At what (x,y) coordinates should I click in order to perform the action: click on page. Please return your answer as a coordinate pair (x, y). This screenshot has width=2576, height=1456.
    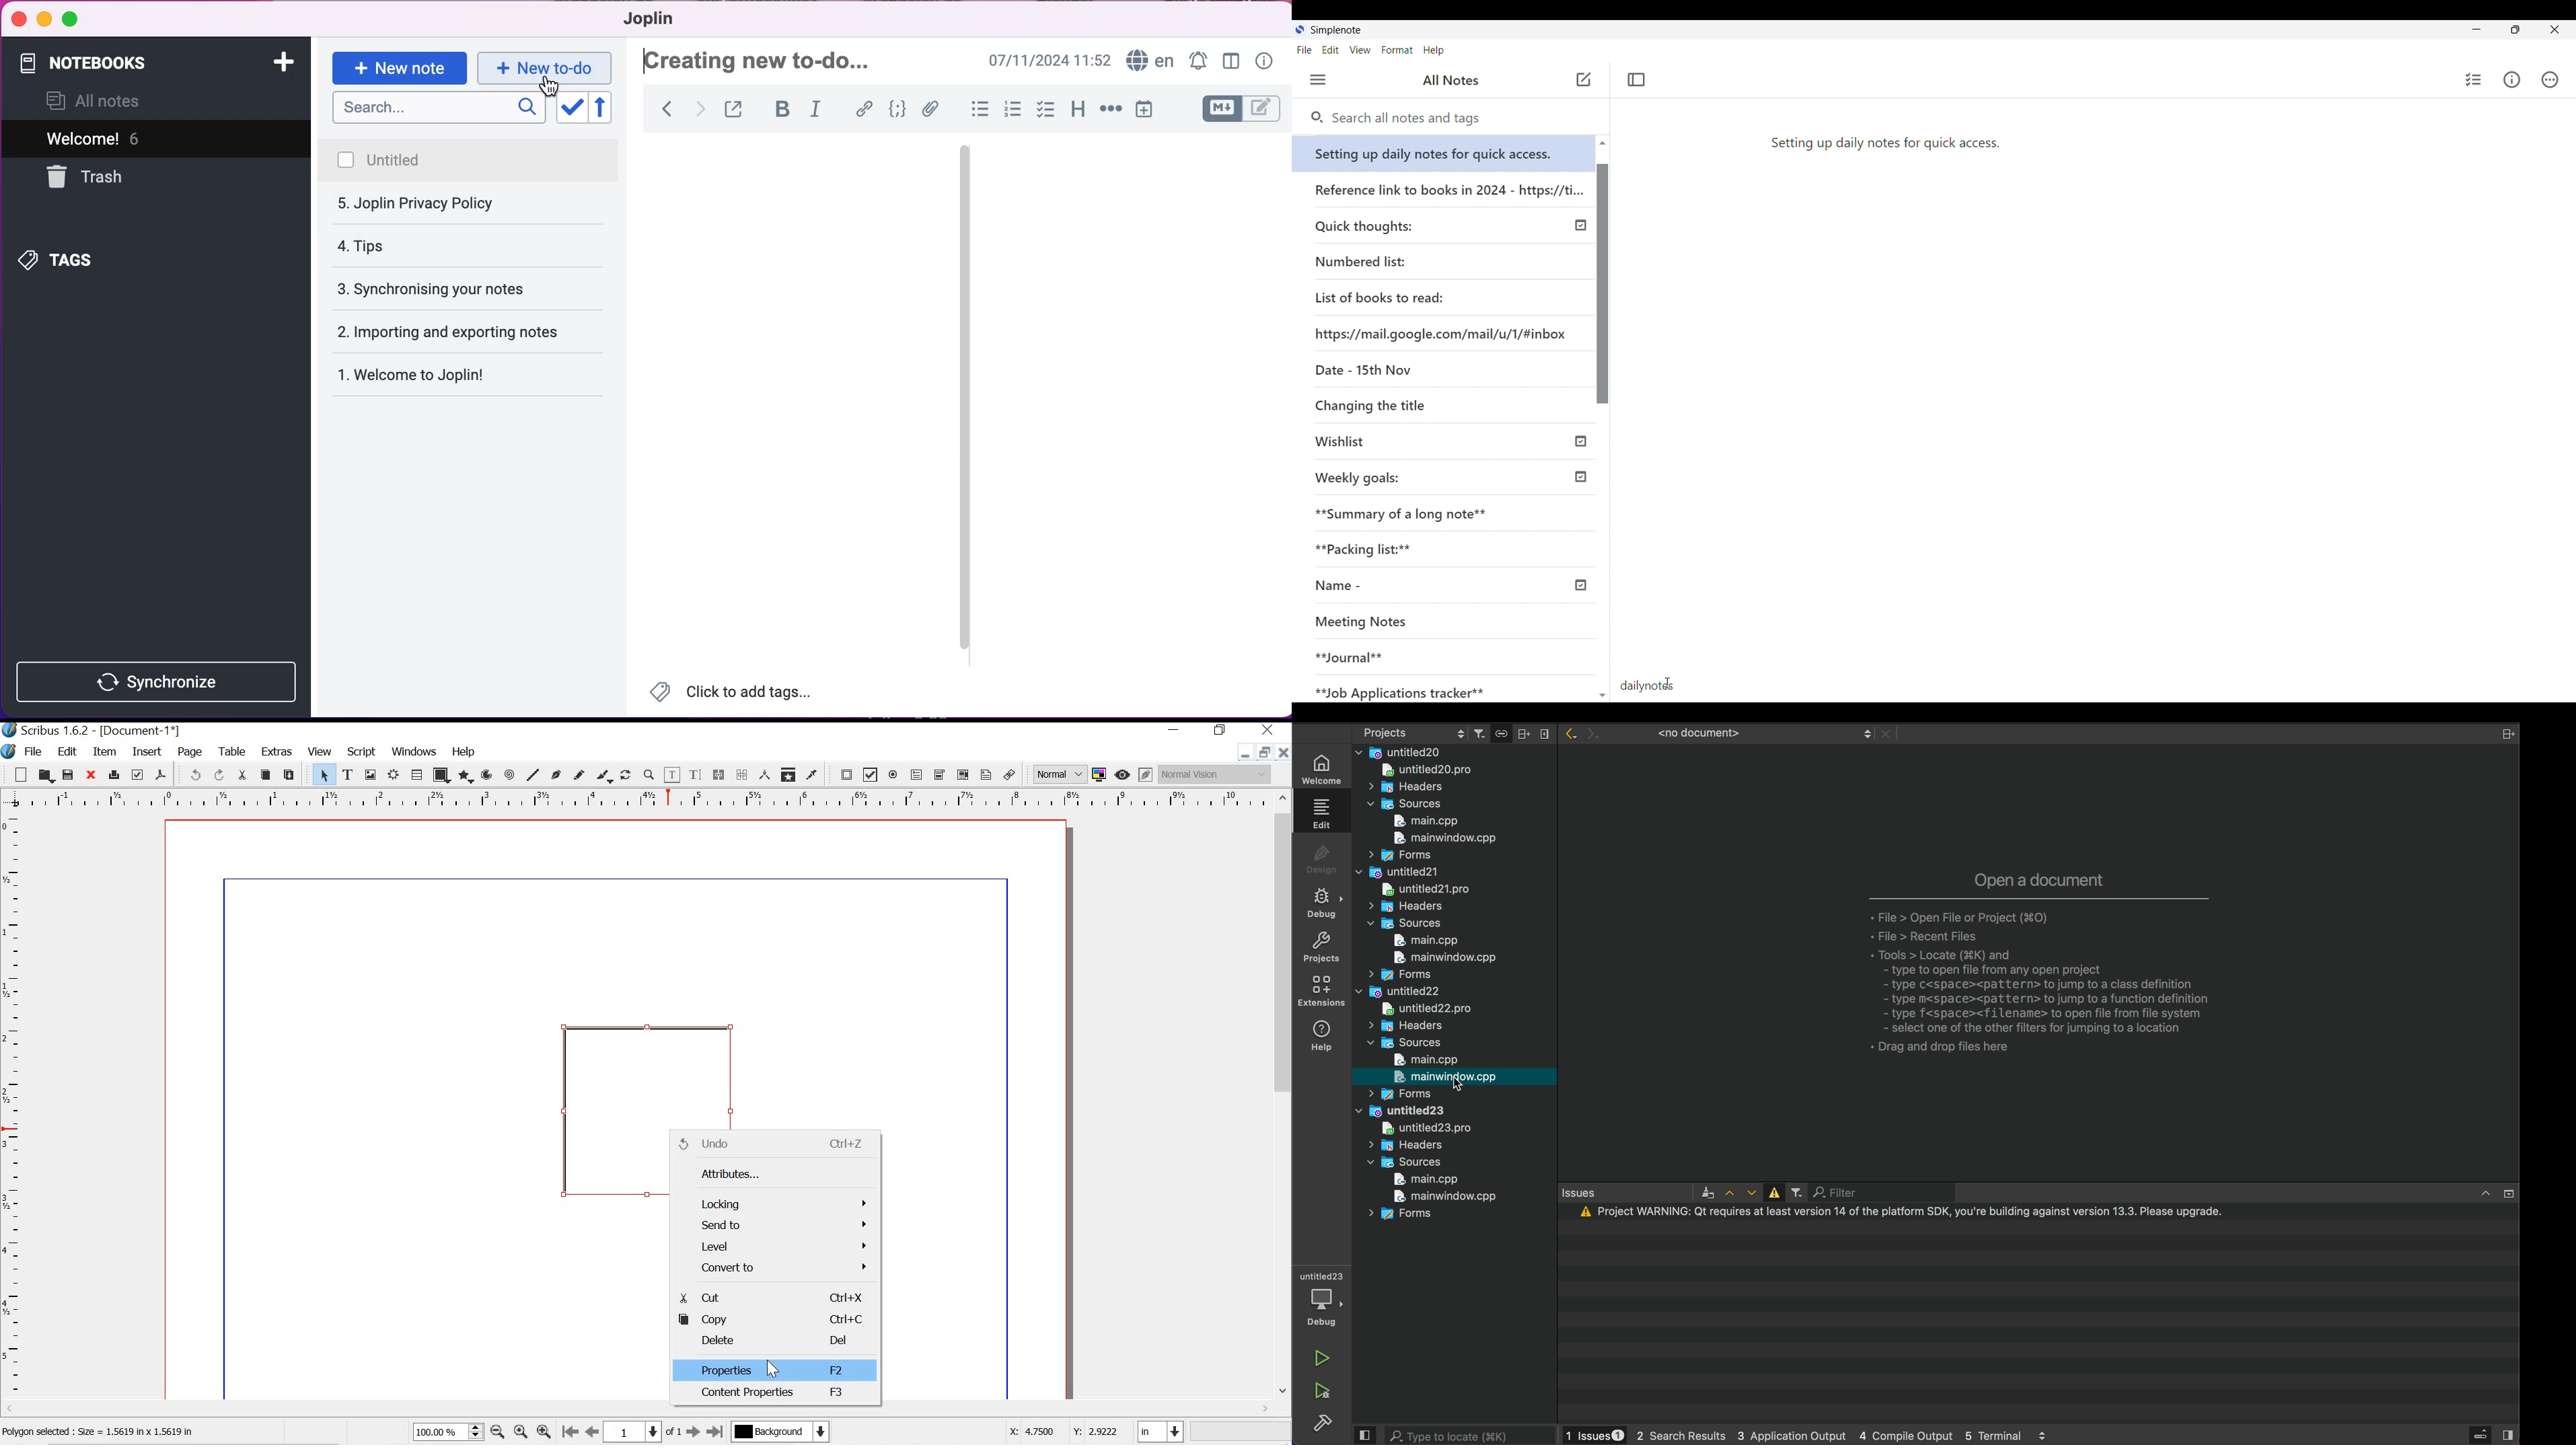
    Looking at the image, I should click on (193, 752).